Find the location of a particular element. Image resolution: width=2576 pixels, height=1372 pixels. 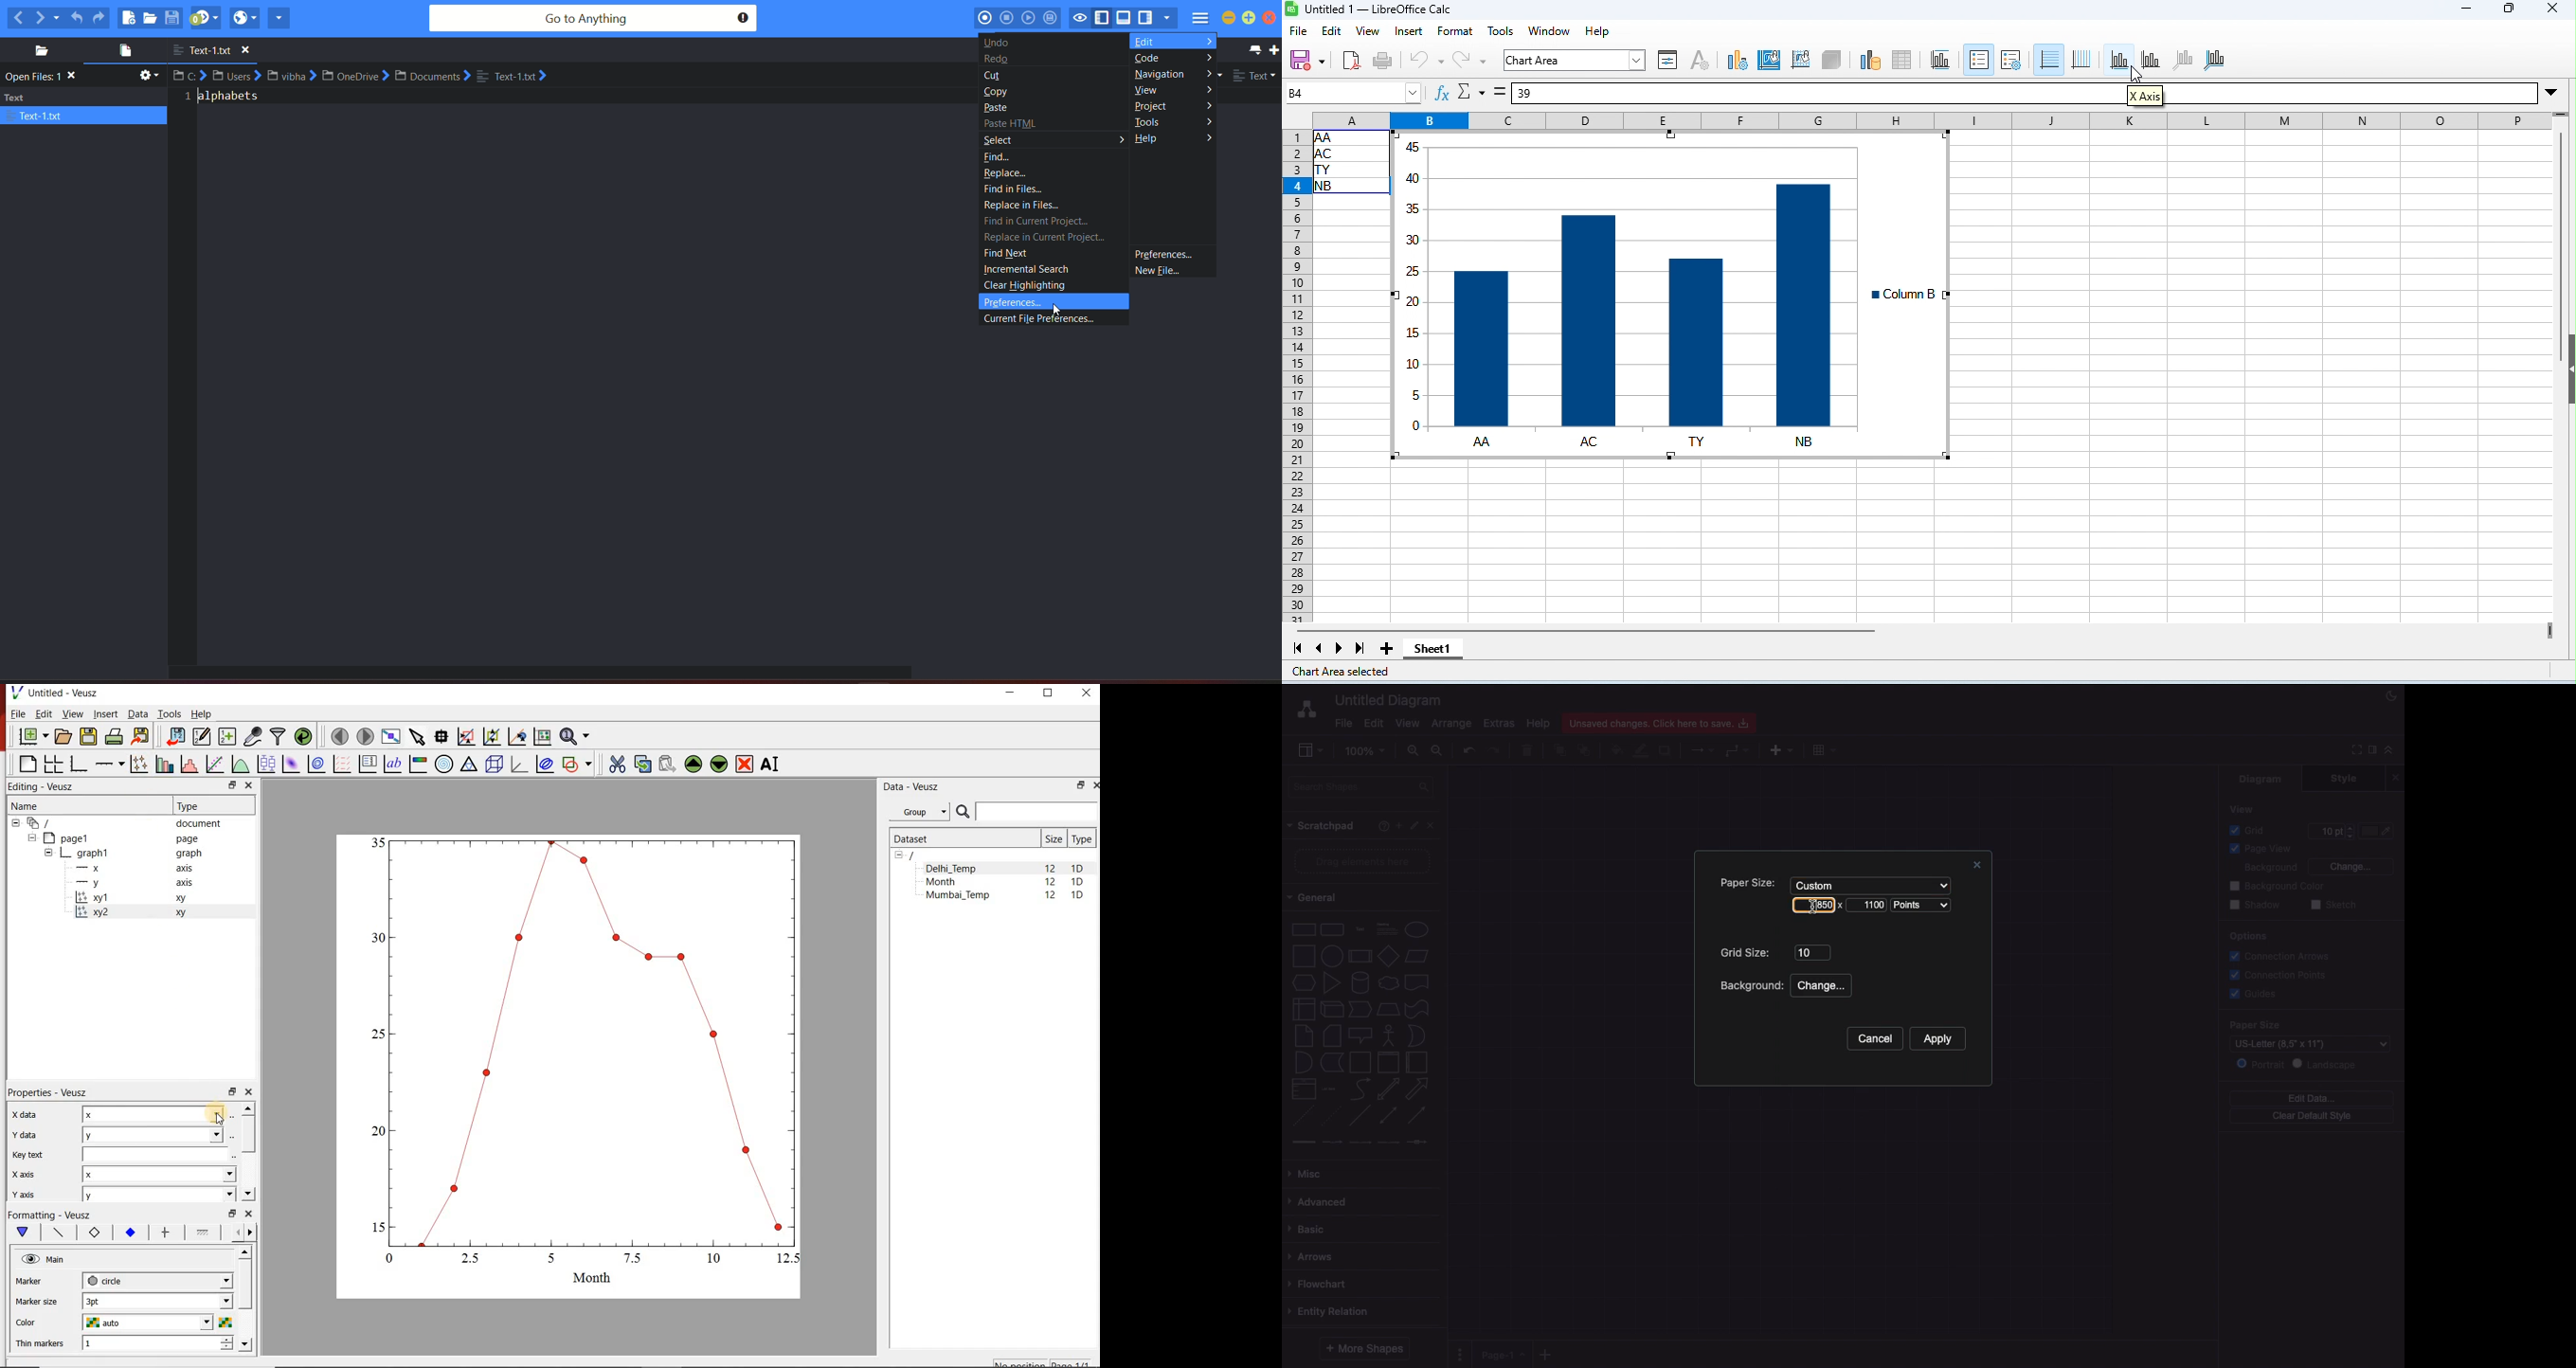

x axis is located at coordinates (2148, 97).